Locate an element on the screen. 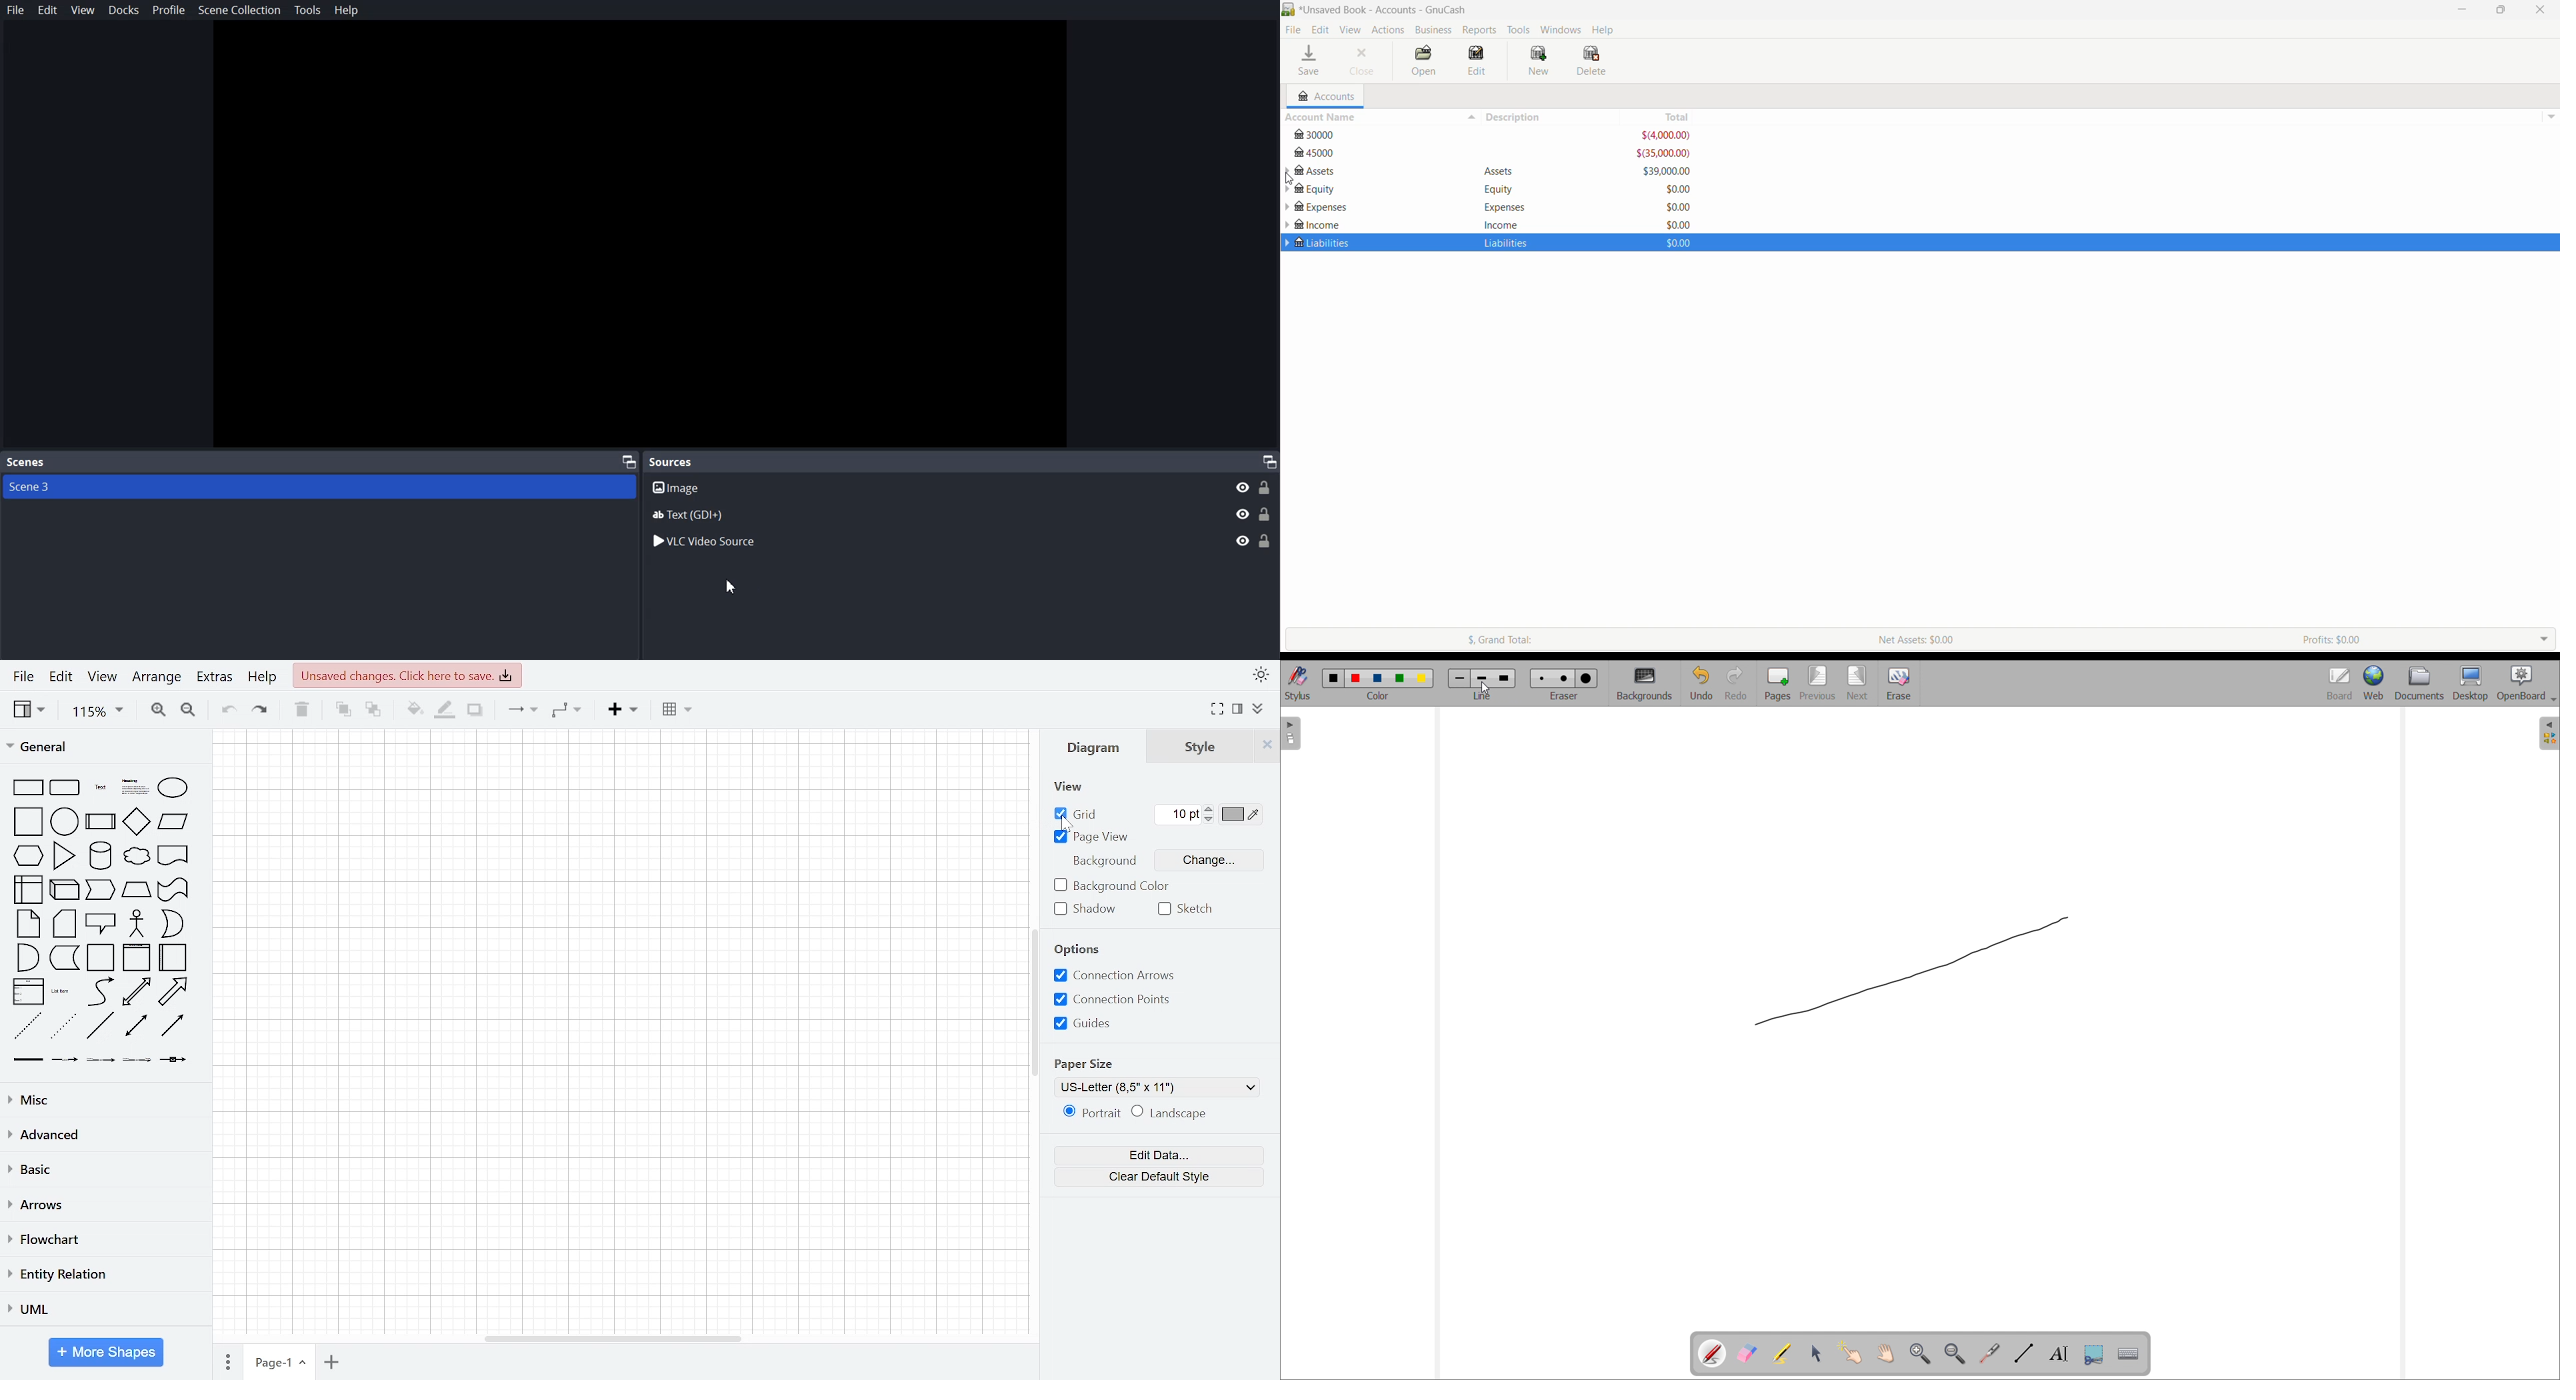  Current Book name - Accounts - Application Name is located at coordinates (1387, 9).